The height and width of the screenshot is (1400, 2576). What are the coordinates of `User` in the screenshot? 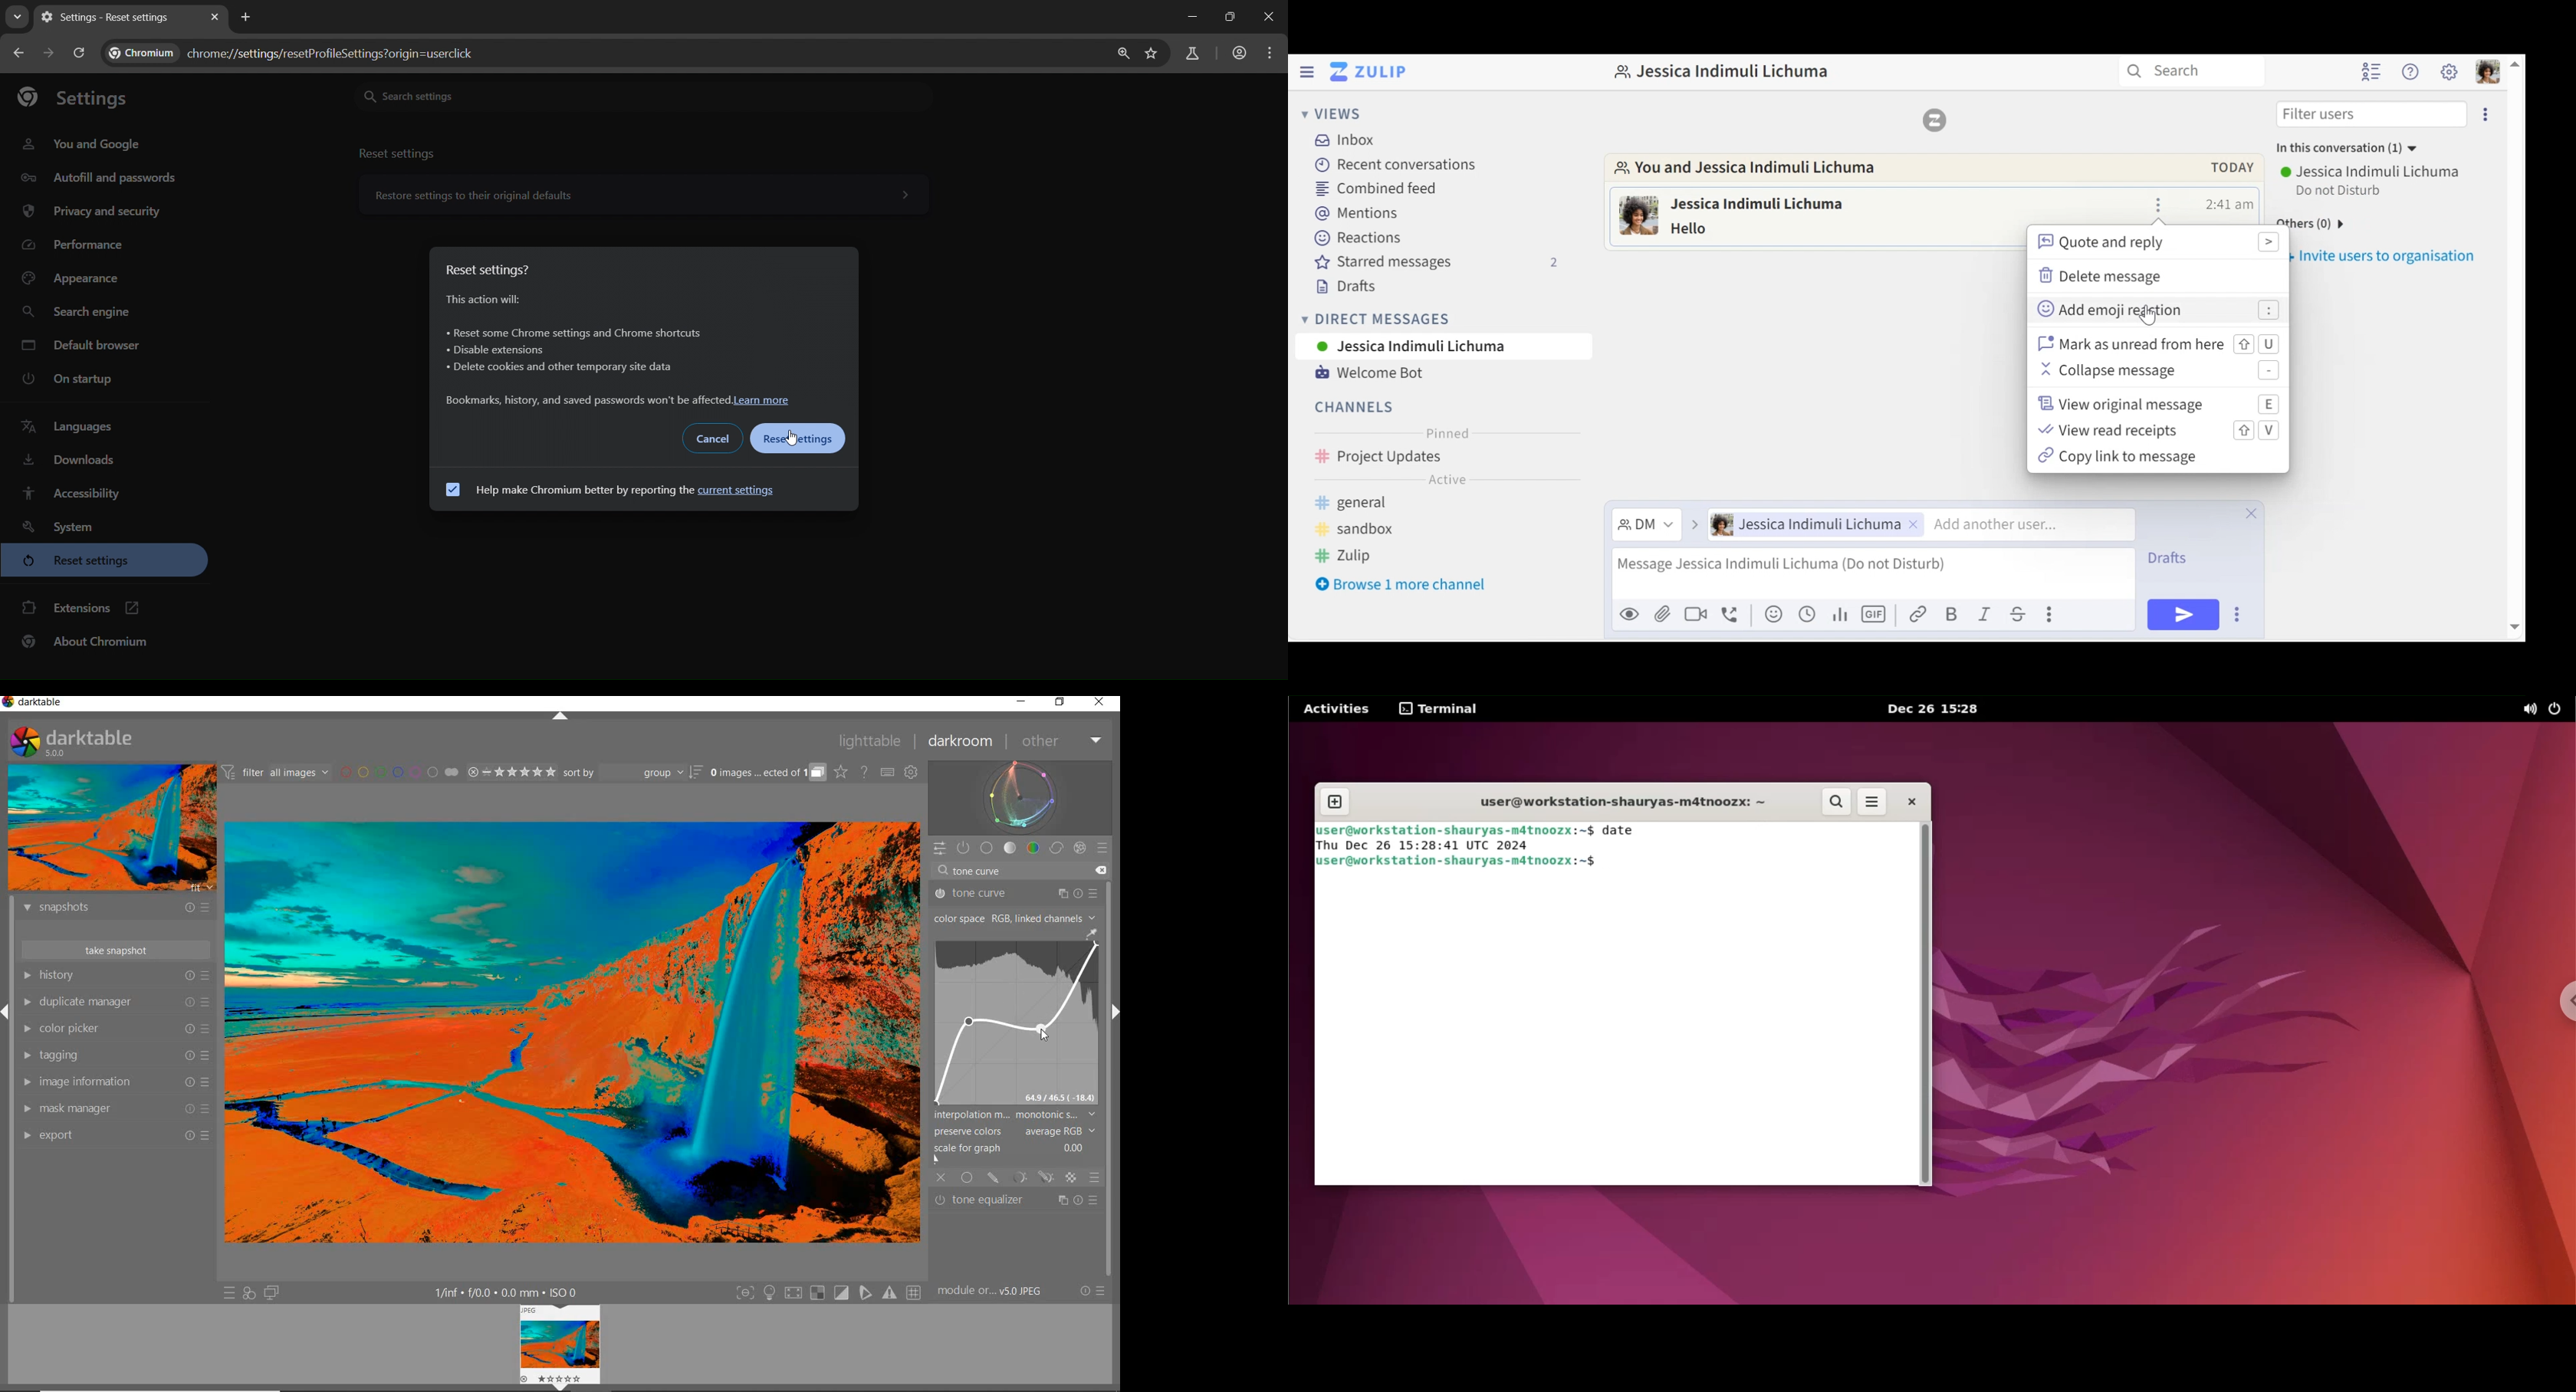 It's located at (1817, 525).